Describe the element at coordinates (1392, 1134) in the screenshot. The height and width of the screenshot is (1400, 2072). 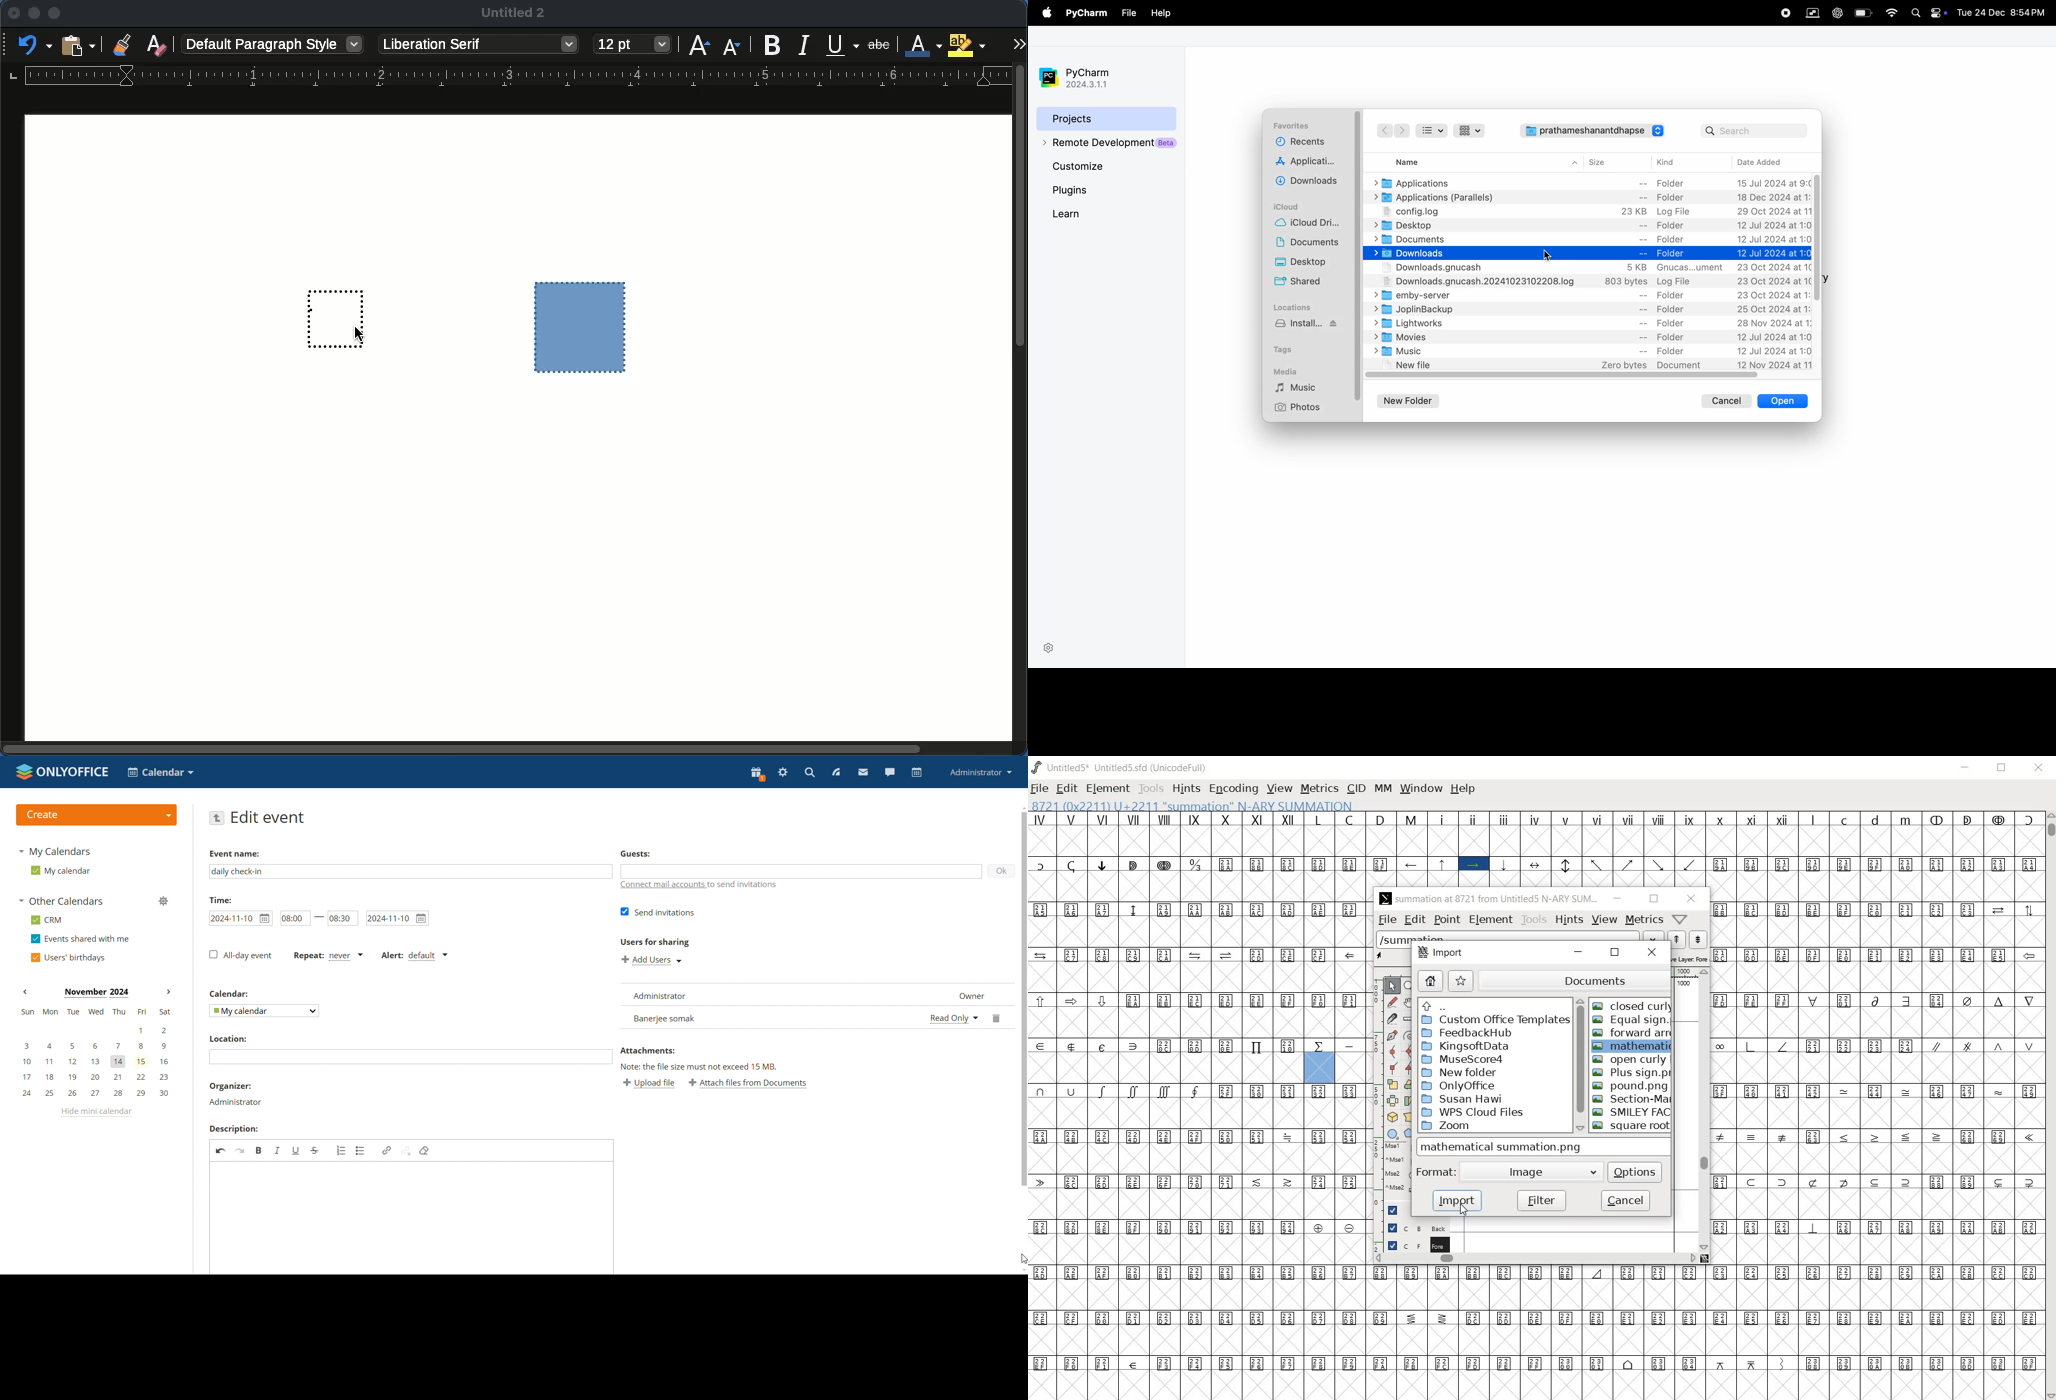
I see `rectangle or ellipse` at that location.